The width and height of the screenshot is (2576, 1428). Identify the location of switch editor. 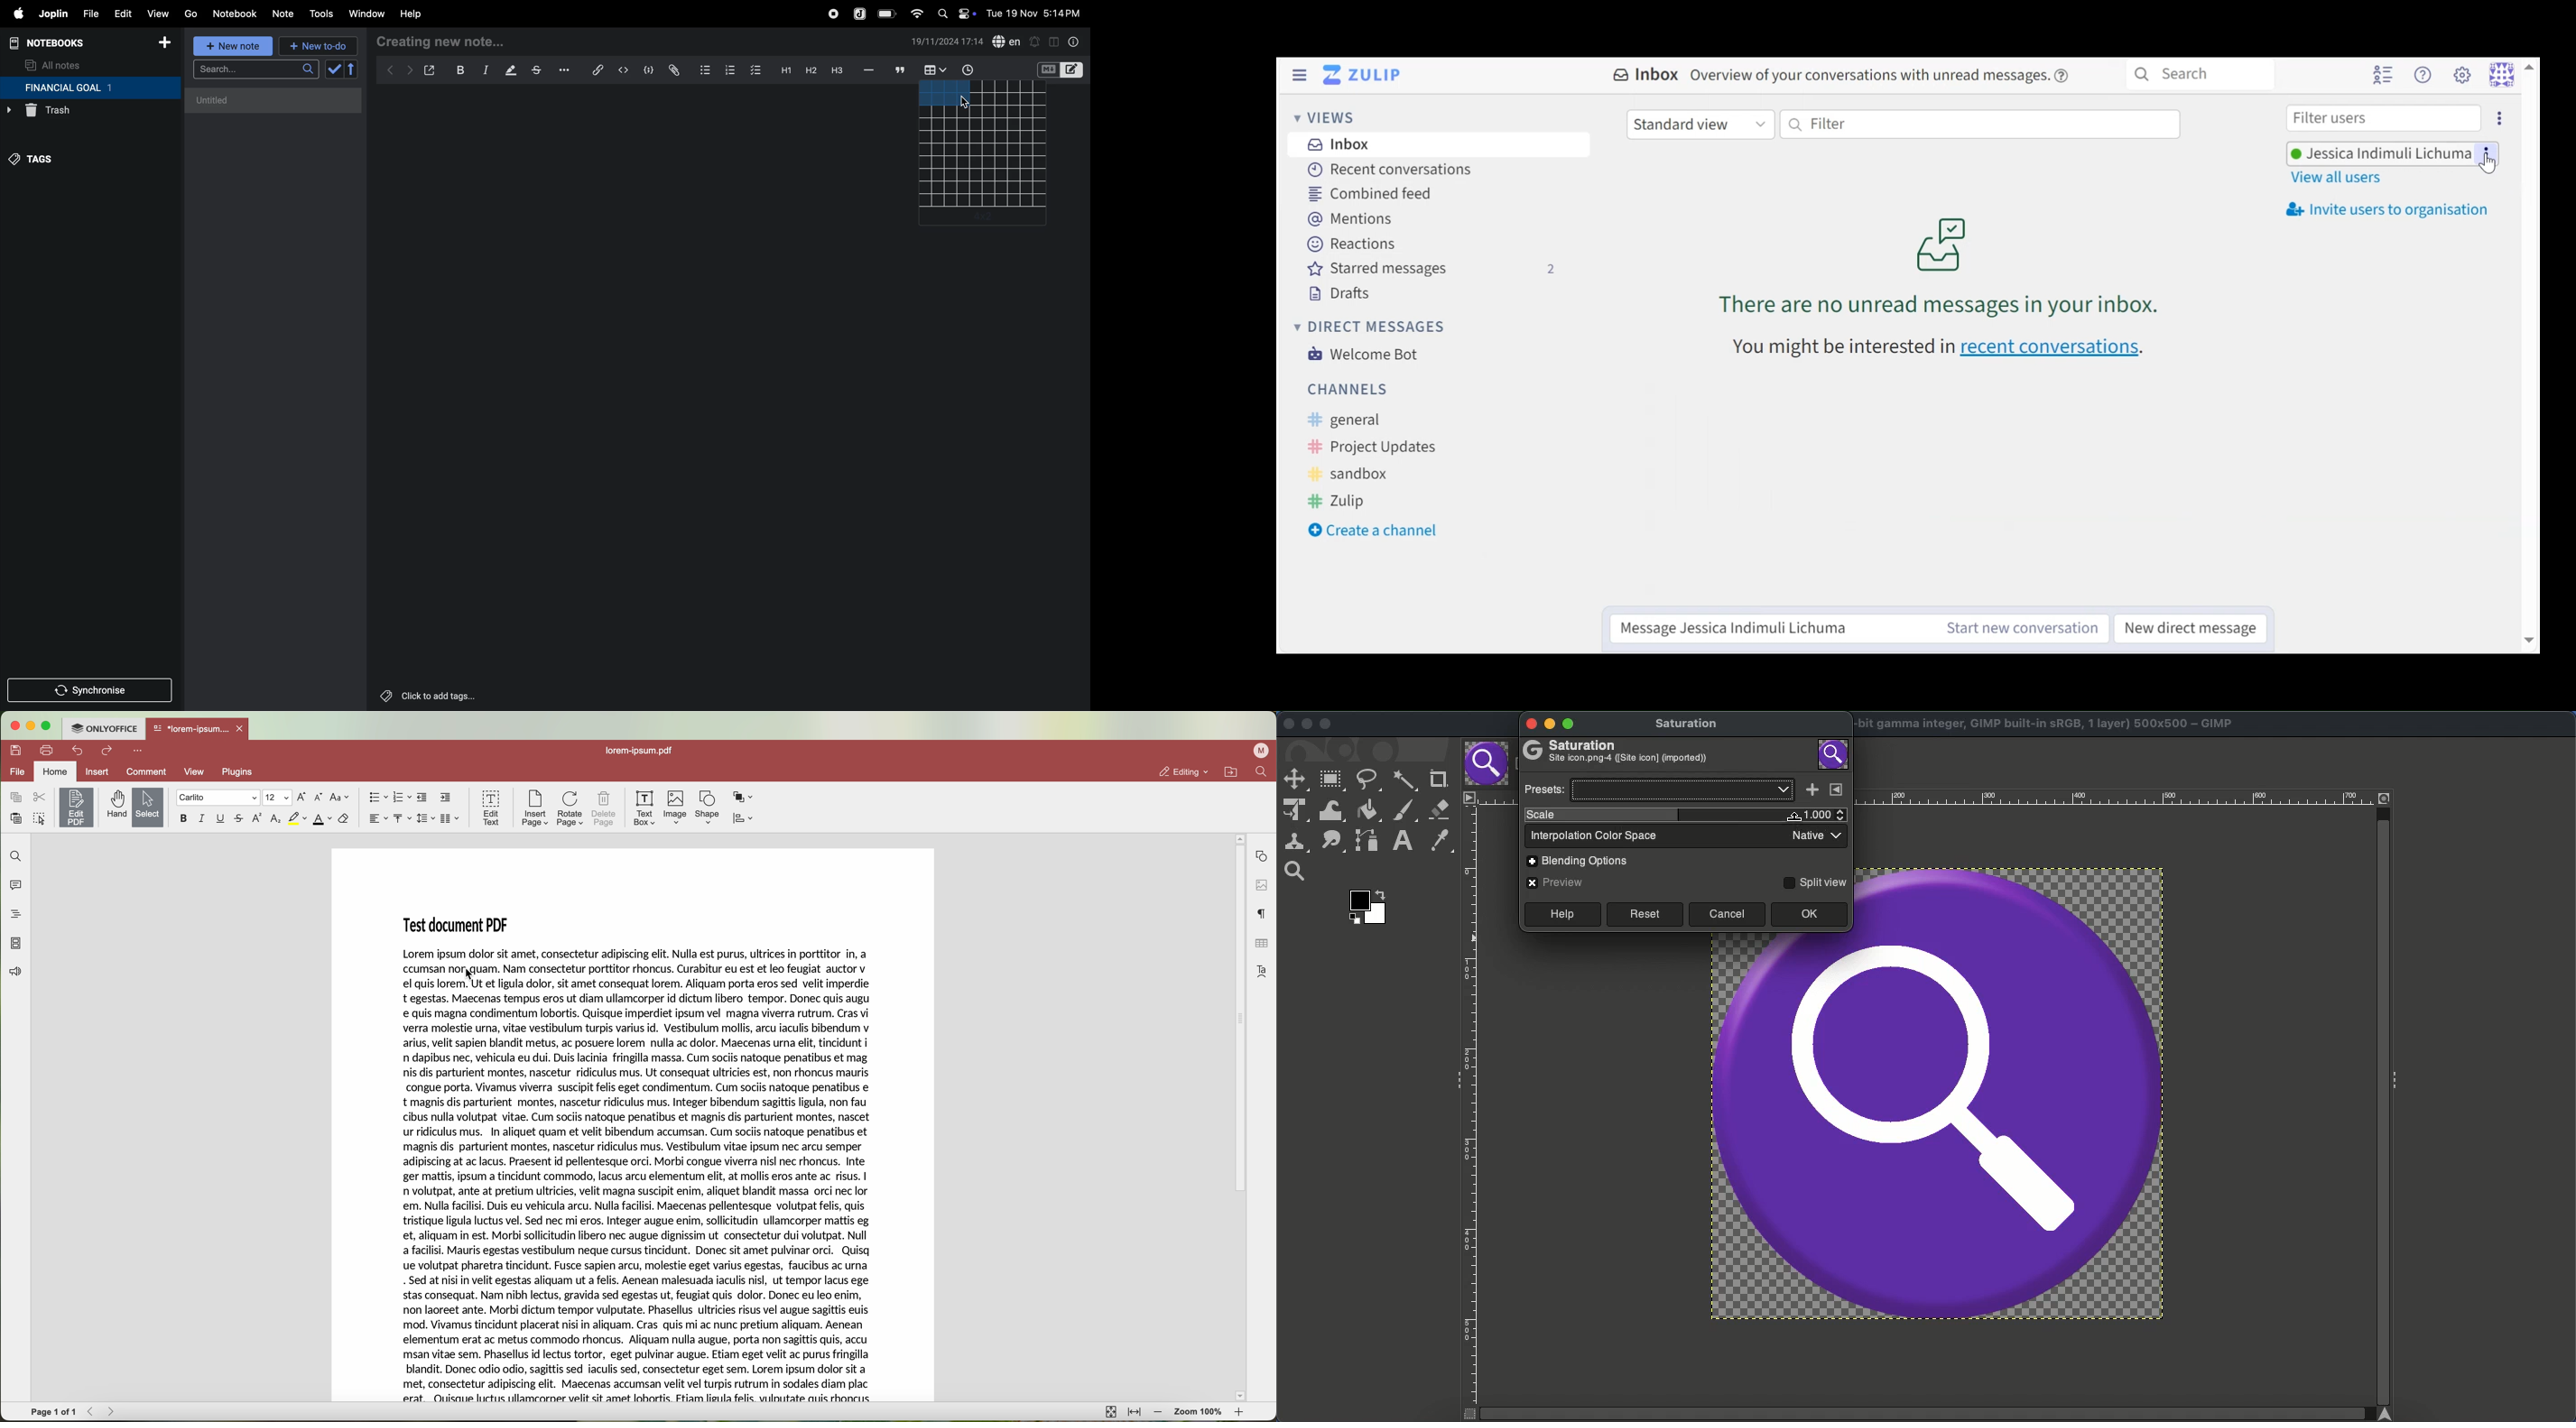
(1059, 70).